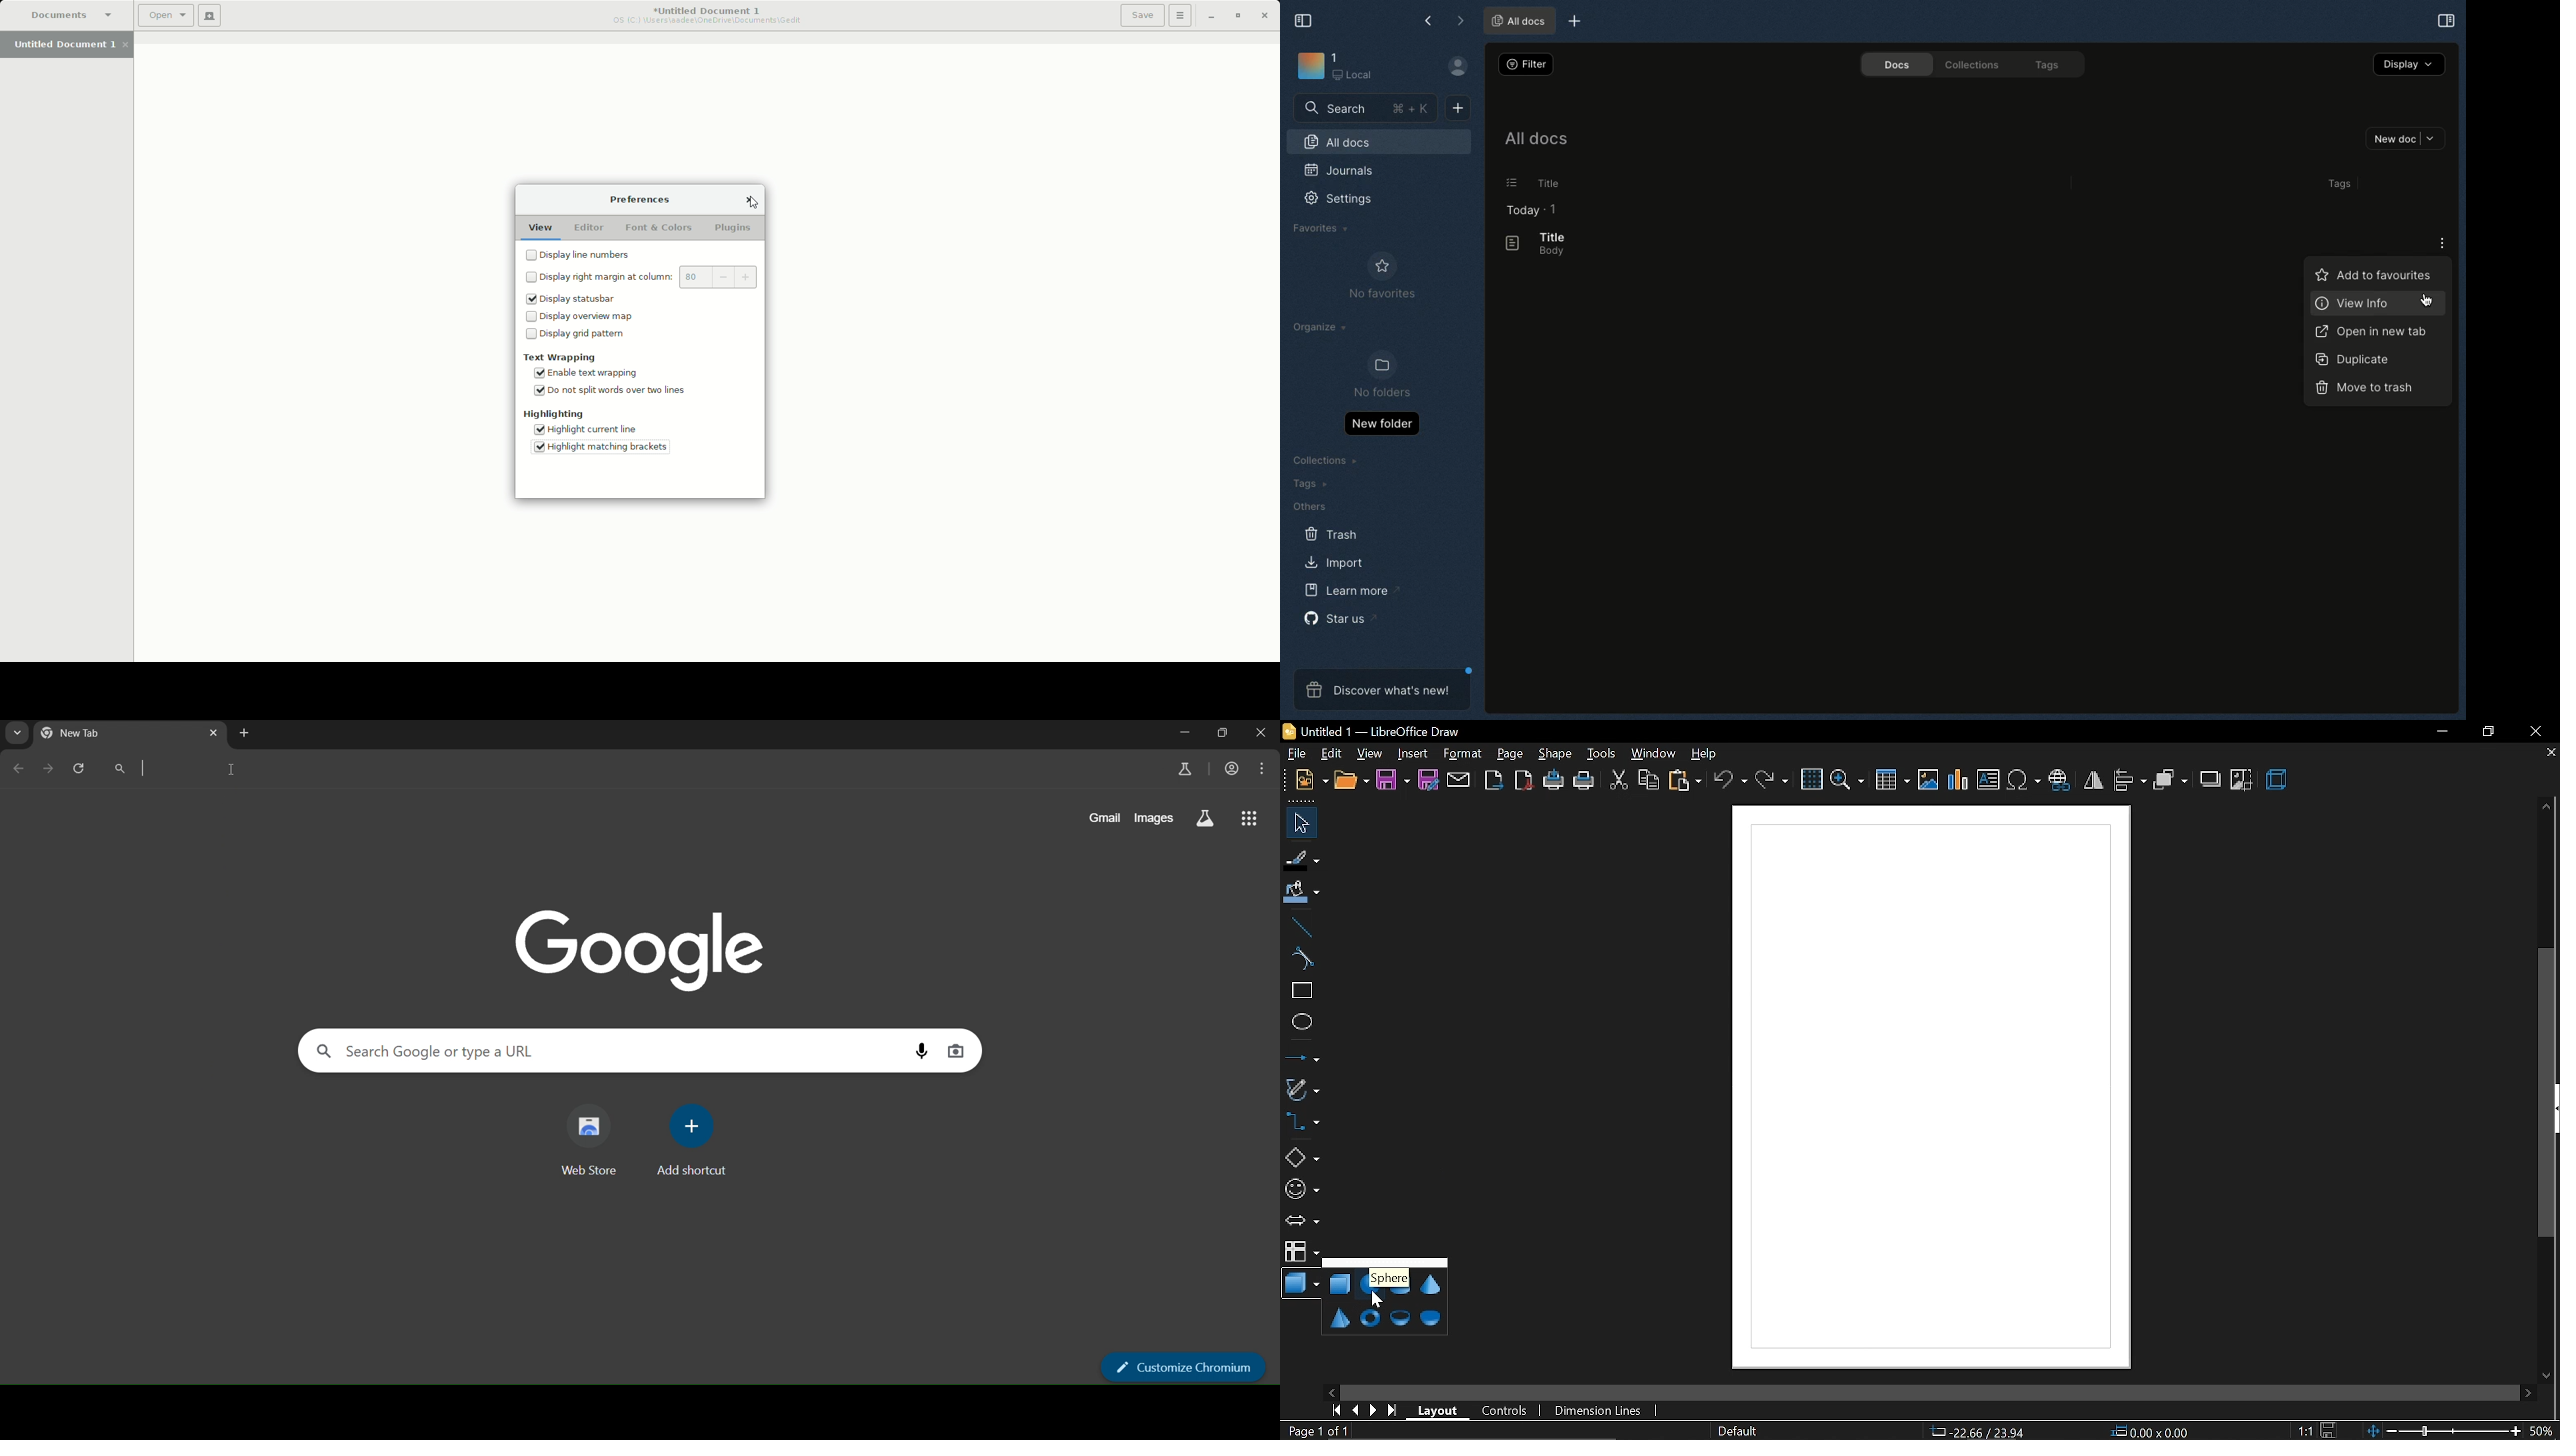 This screenshot has height=1456, width=2576. I want to click on Collections, so click(1969, 64).